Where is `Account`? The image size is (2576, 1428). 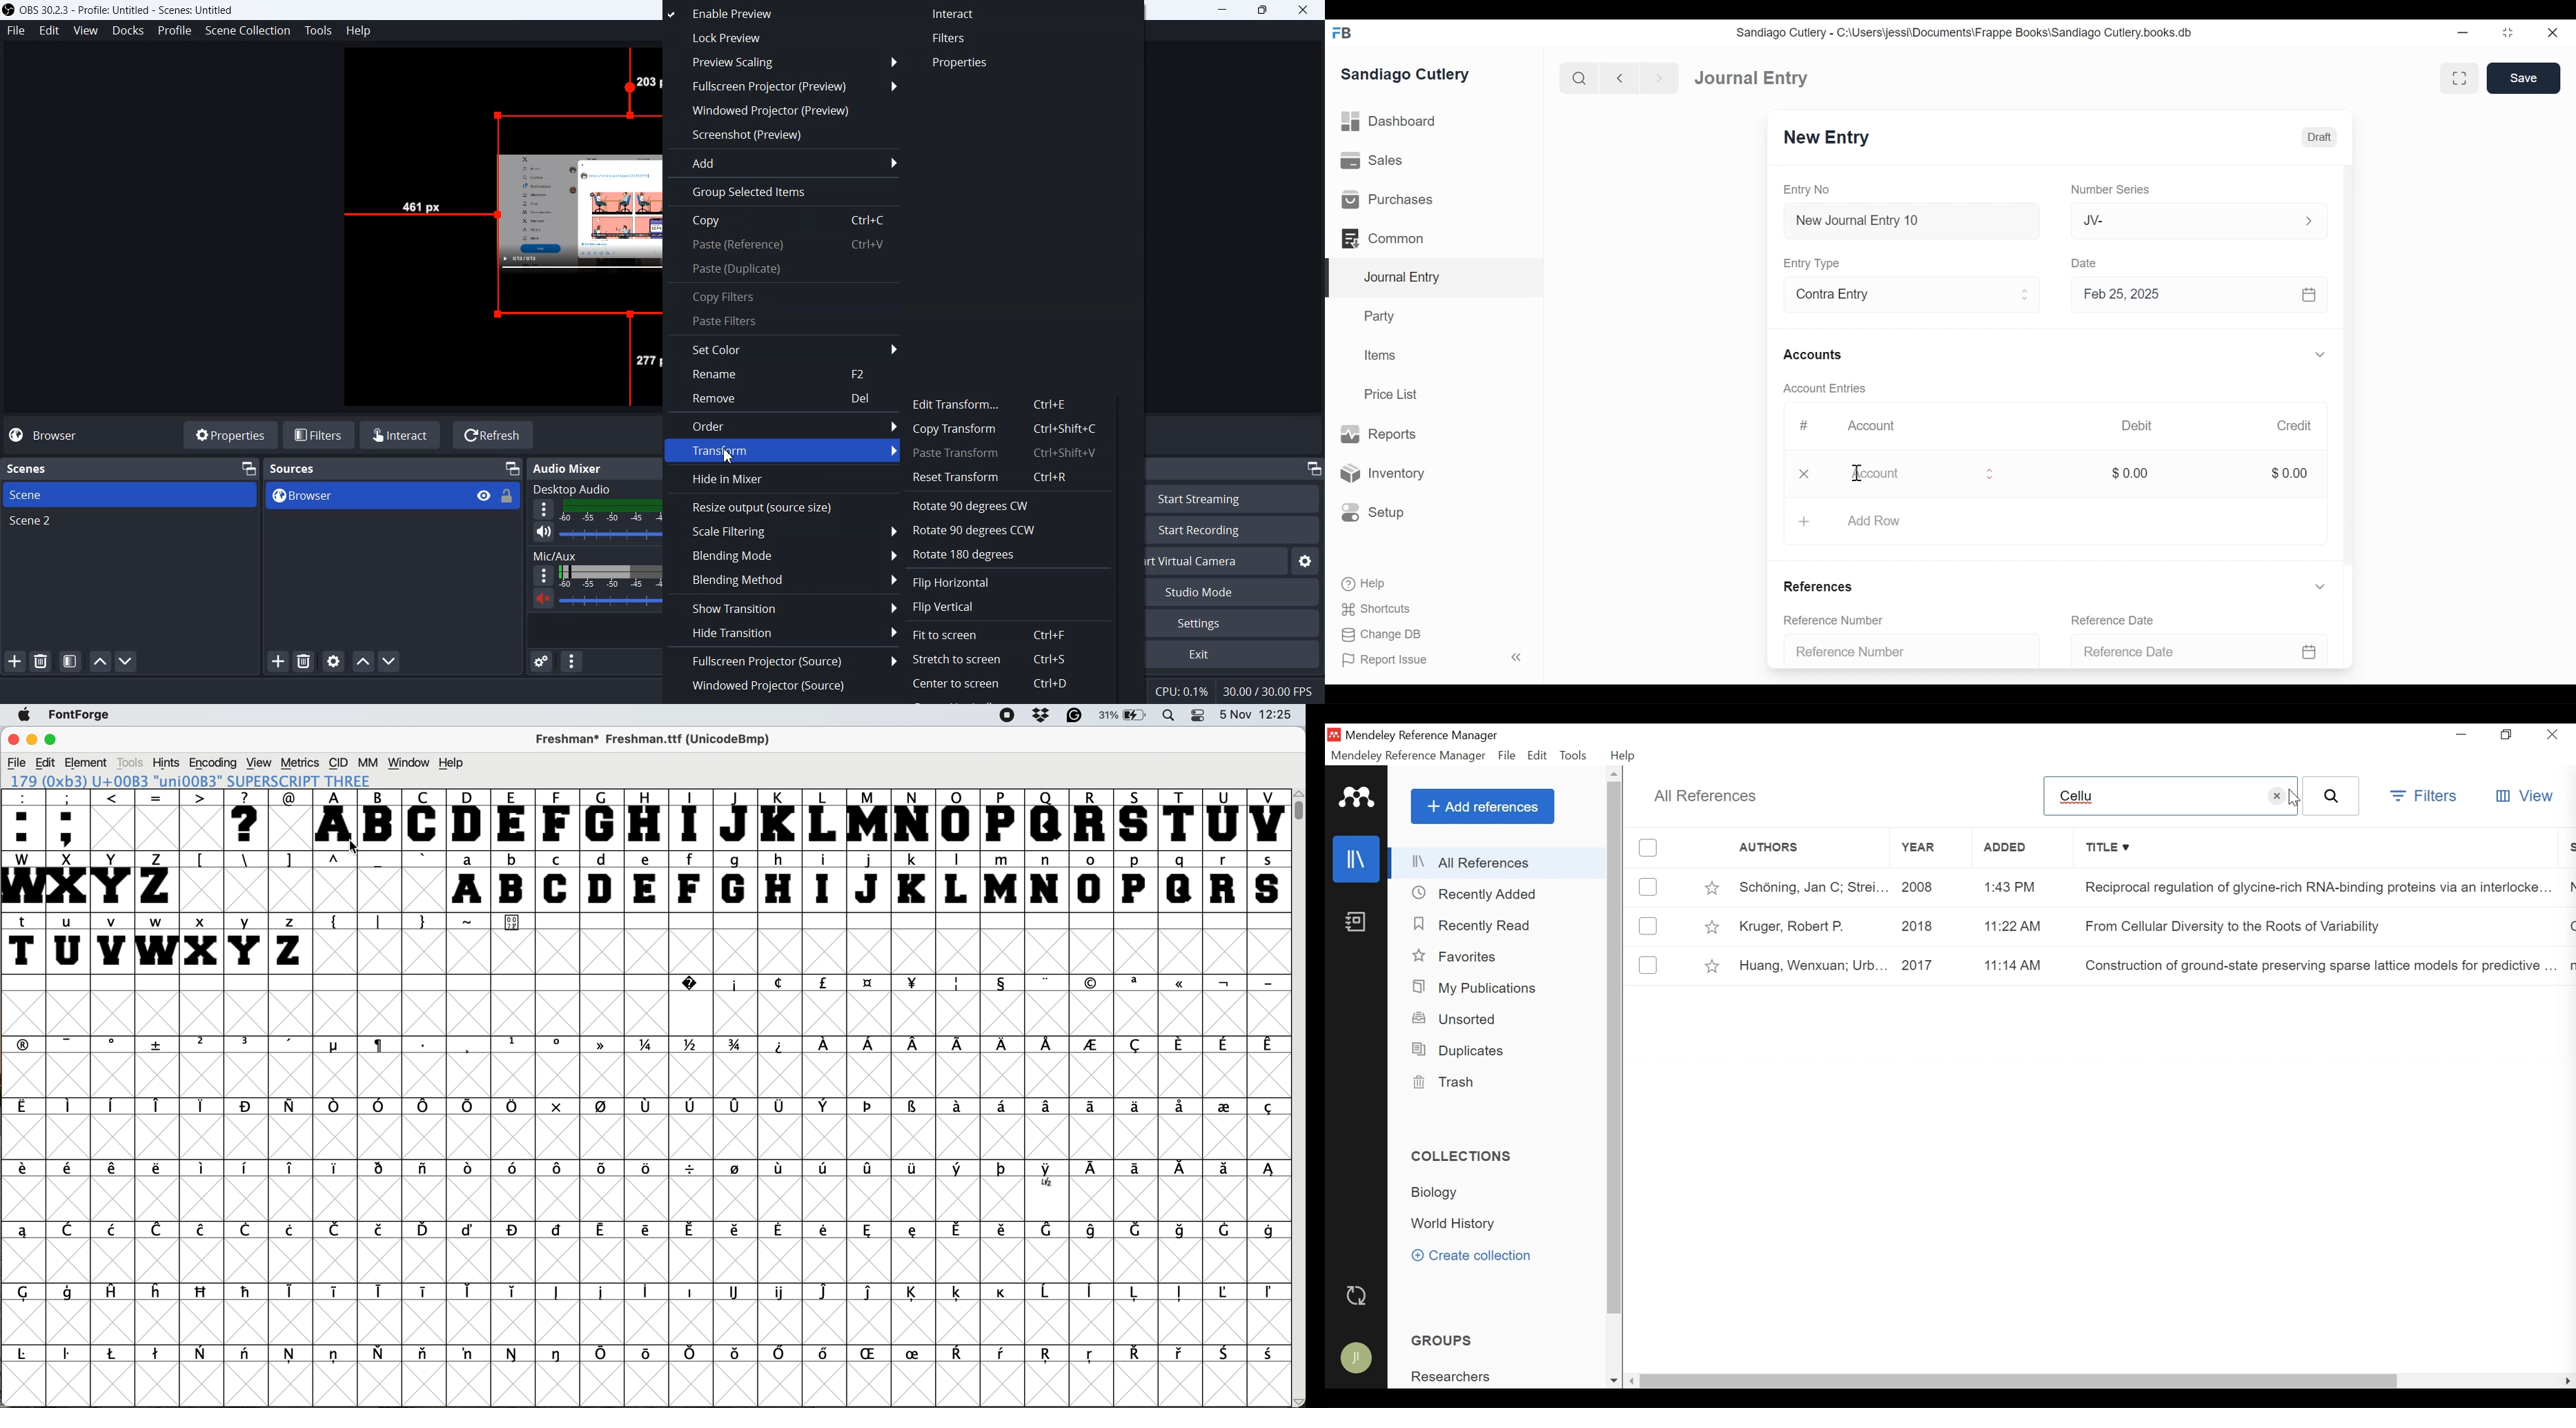
Account is located at coordinates (1873, 427).